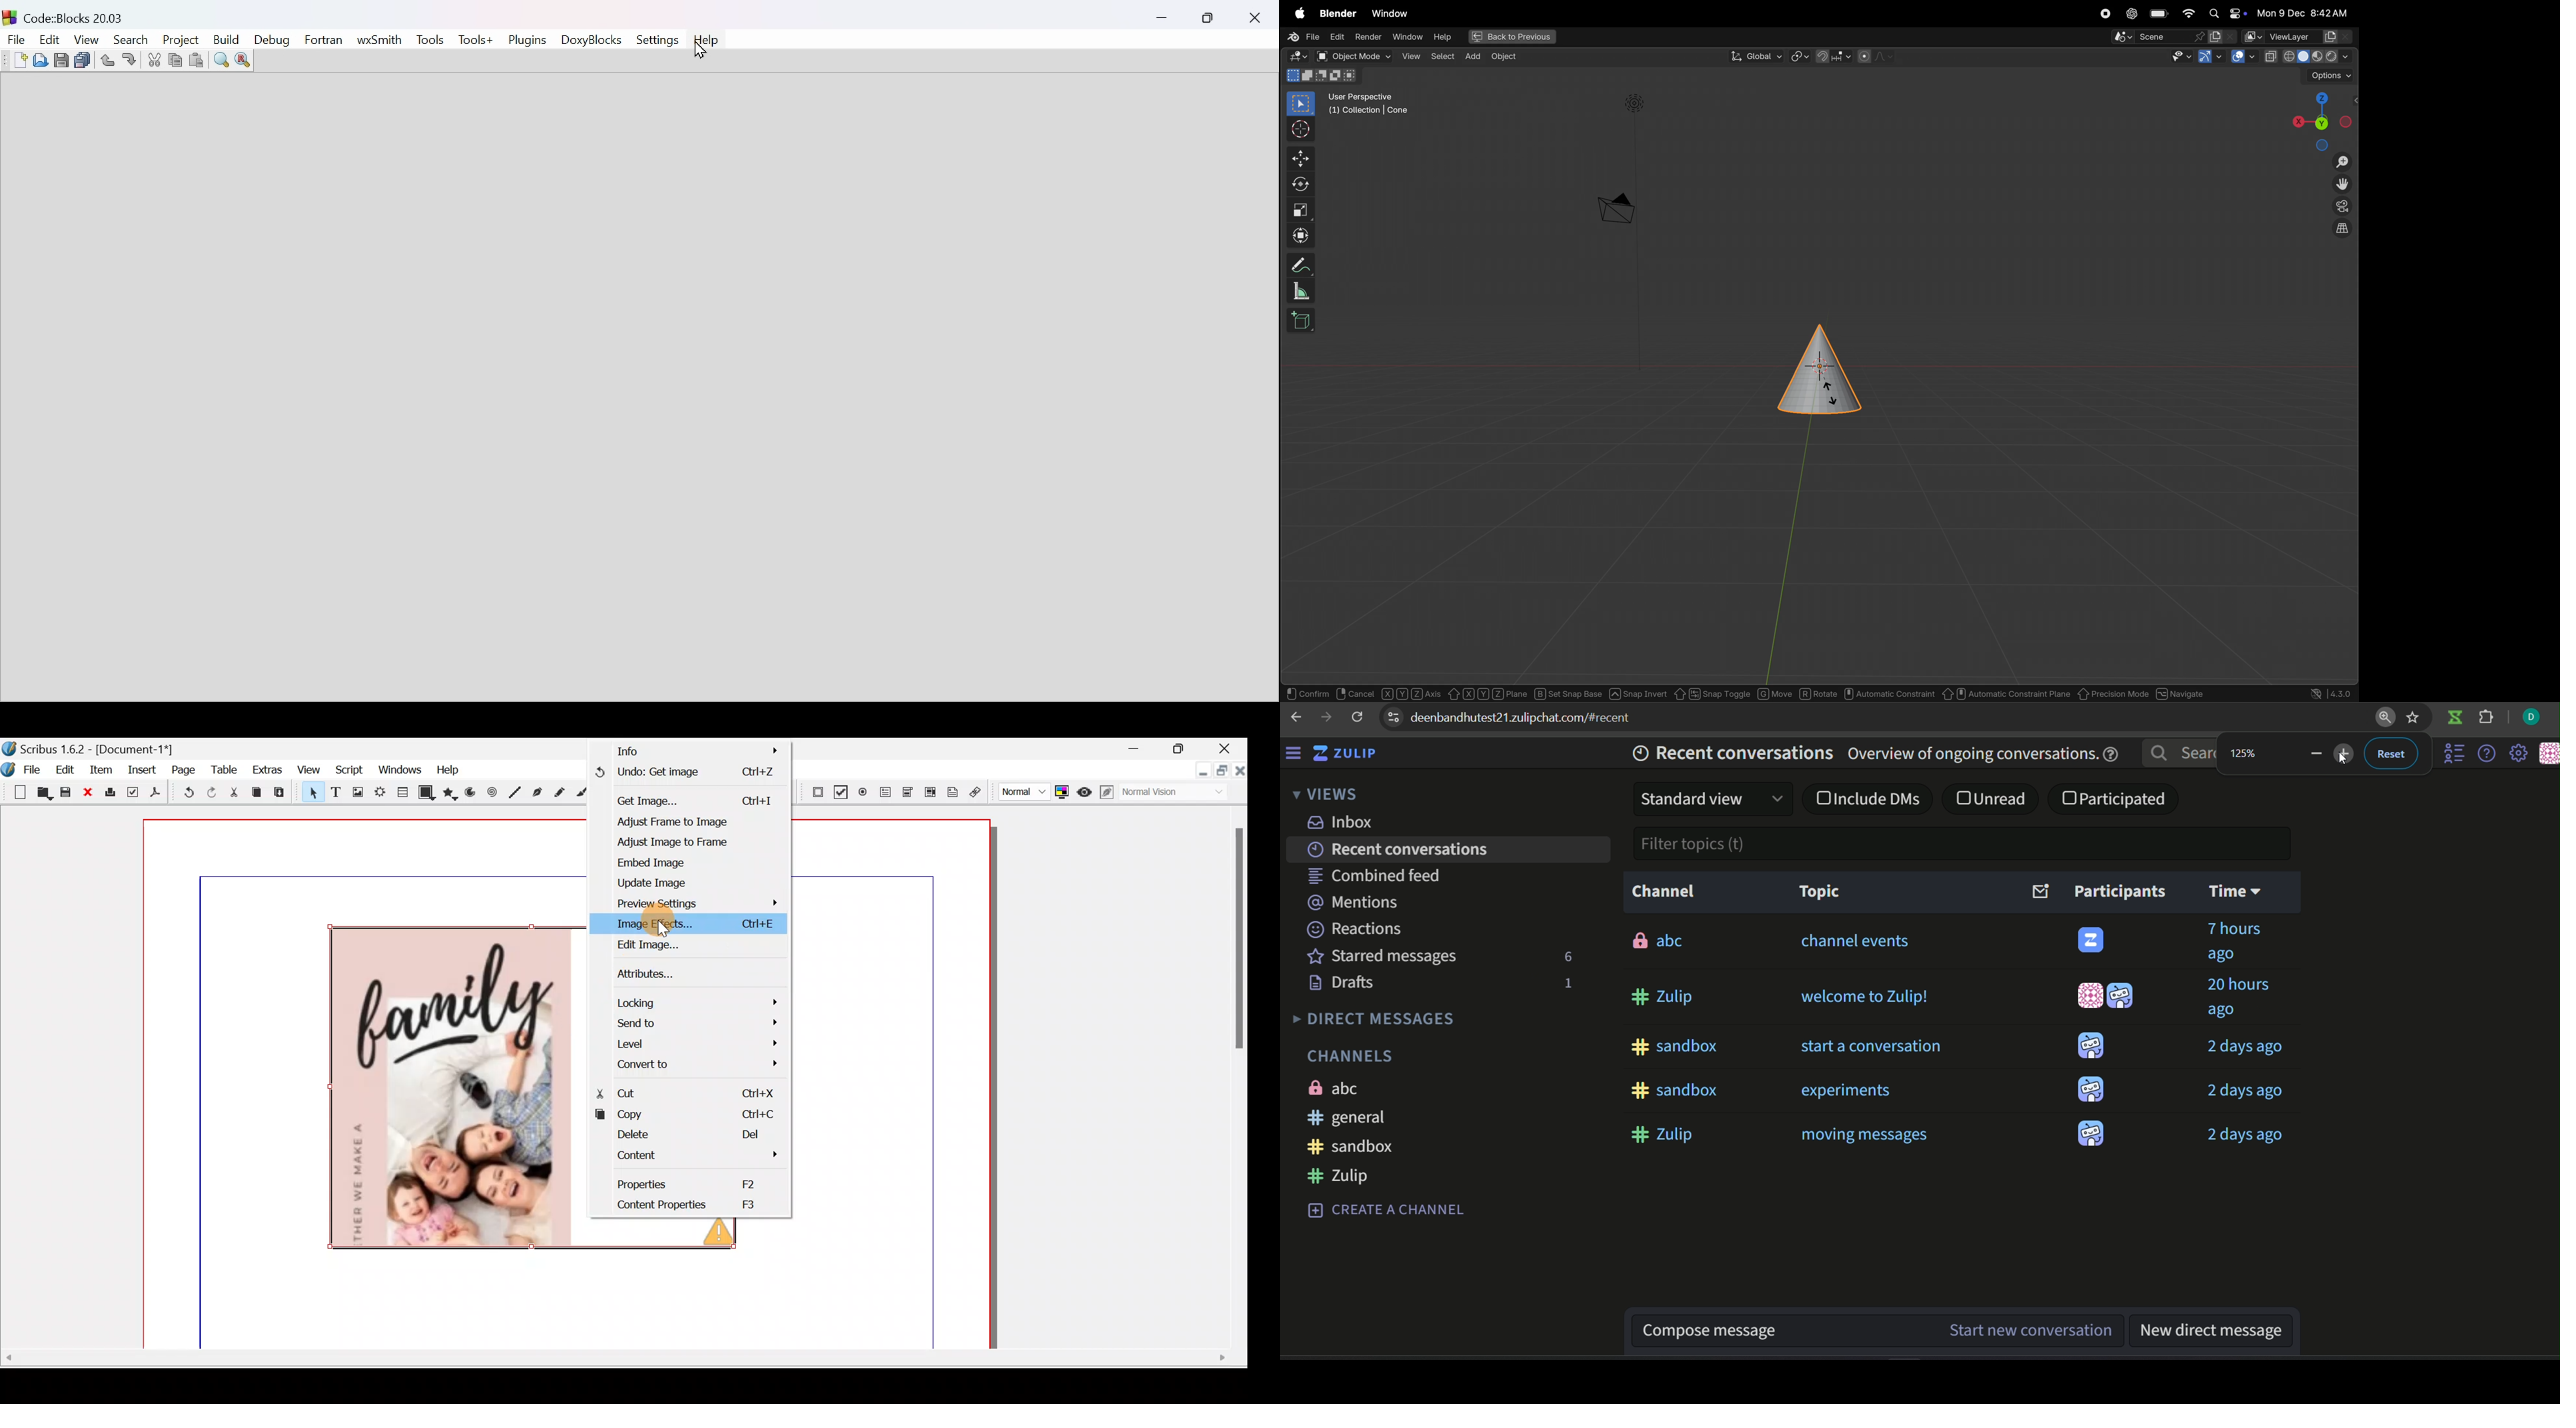 The height and width of the screenshot is (1428, 2576). Describe the element at coordinates (1382, 955) in the screenshot. I see `starred messages` at that location.